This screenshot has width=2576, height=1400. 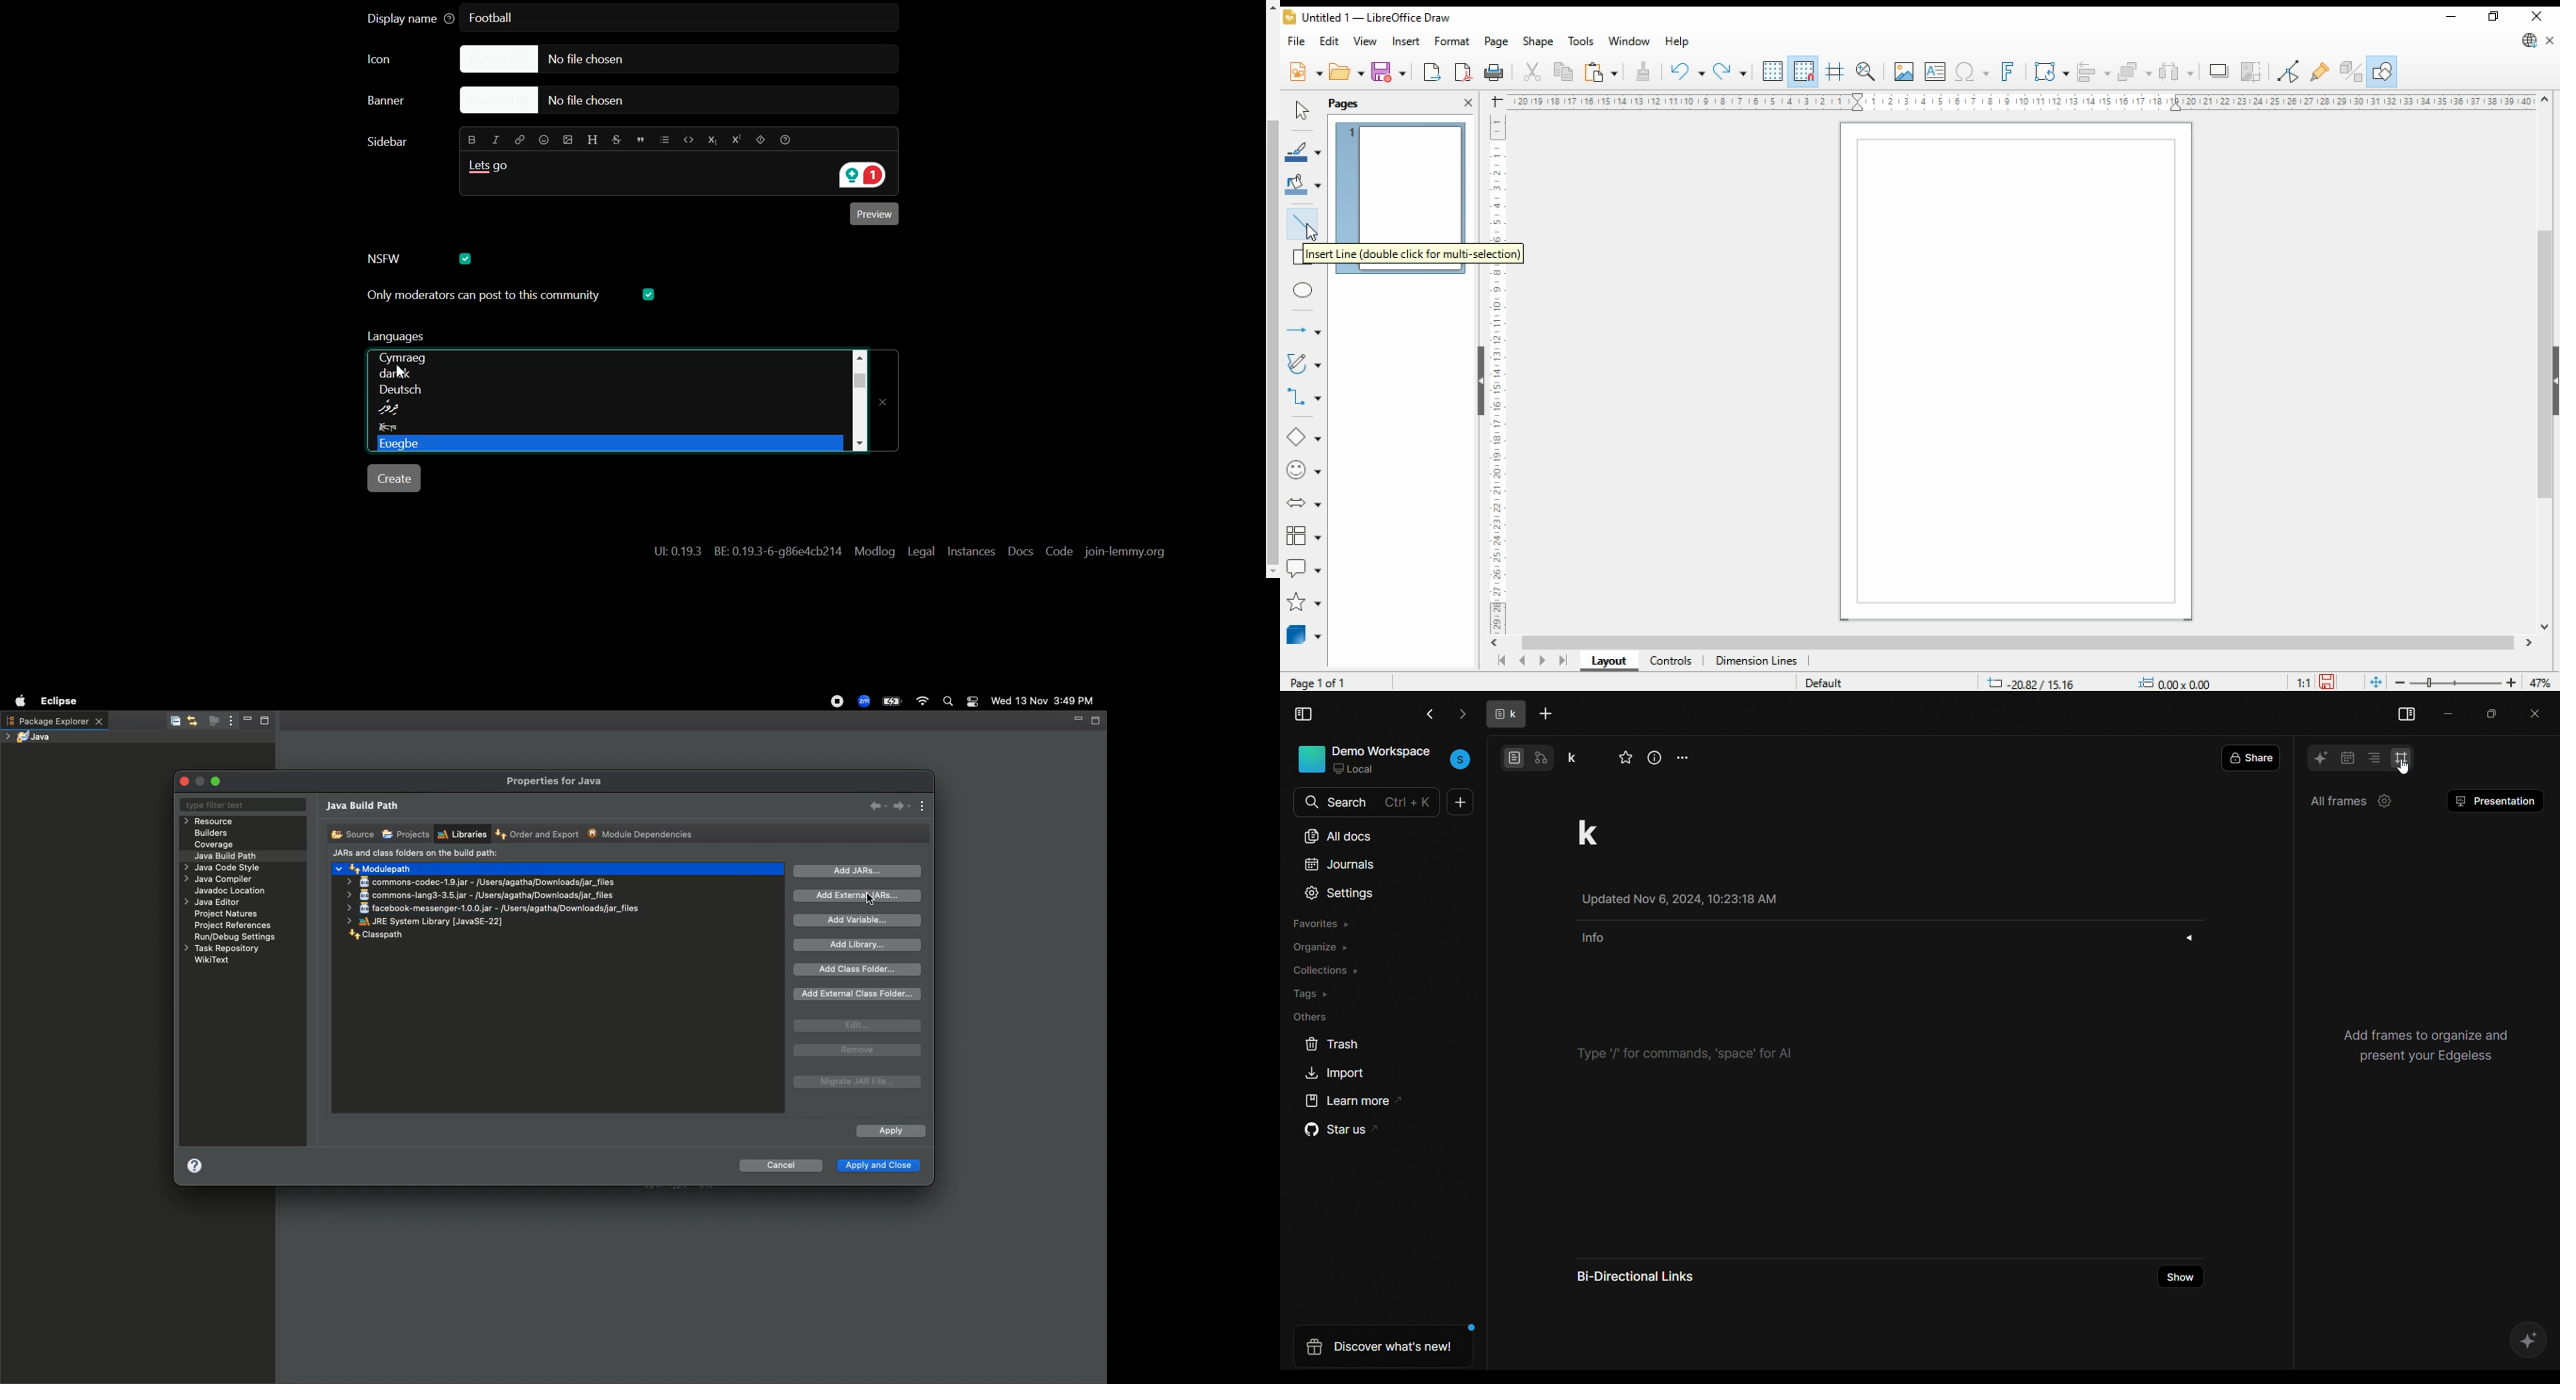 I want to click on Remove, so click(x=857, y=1050).